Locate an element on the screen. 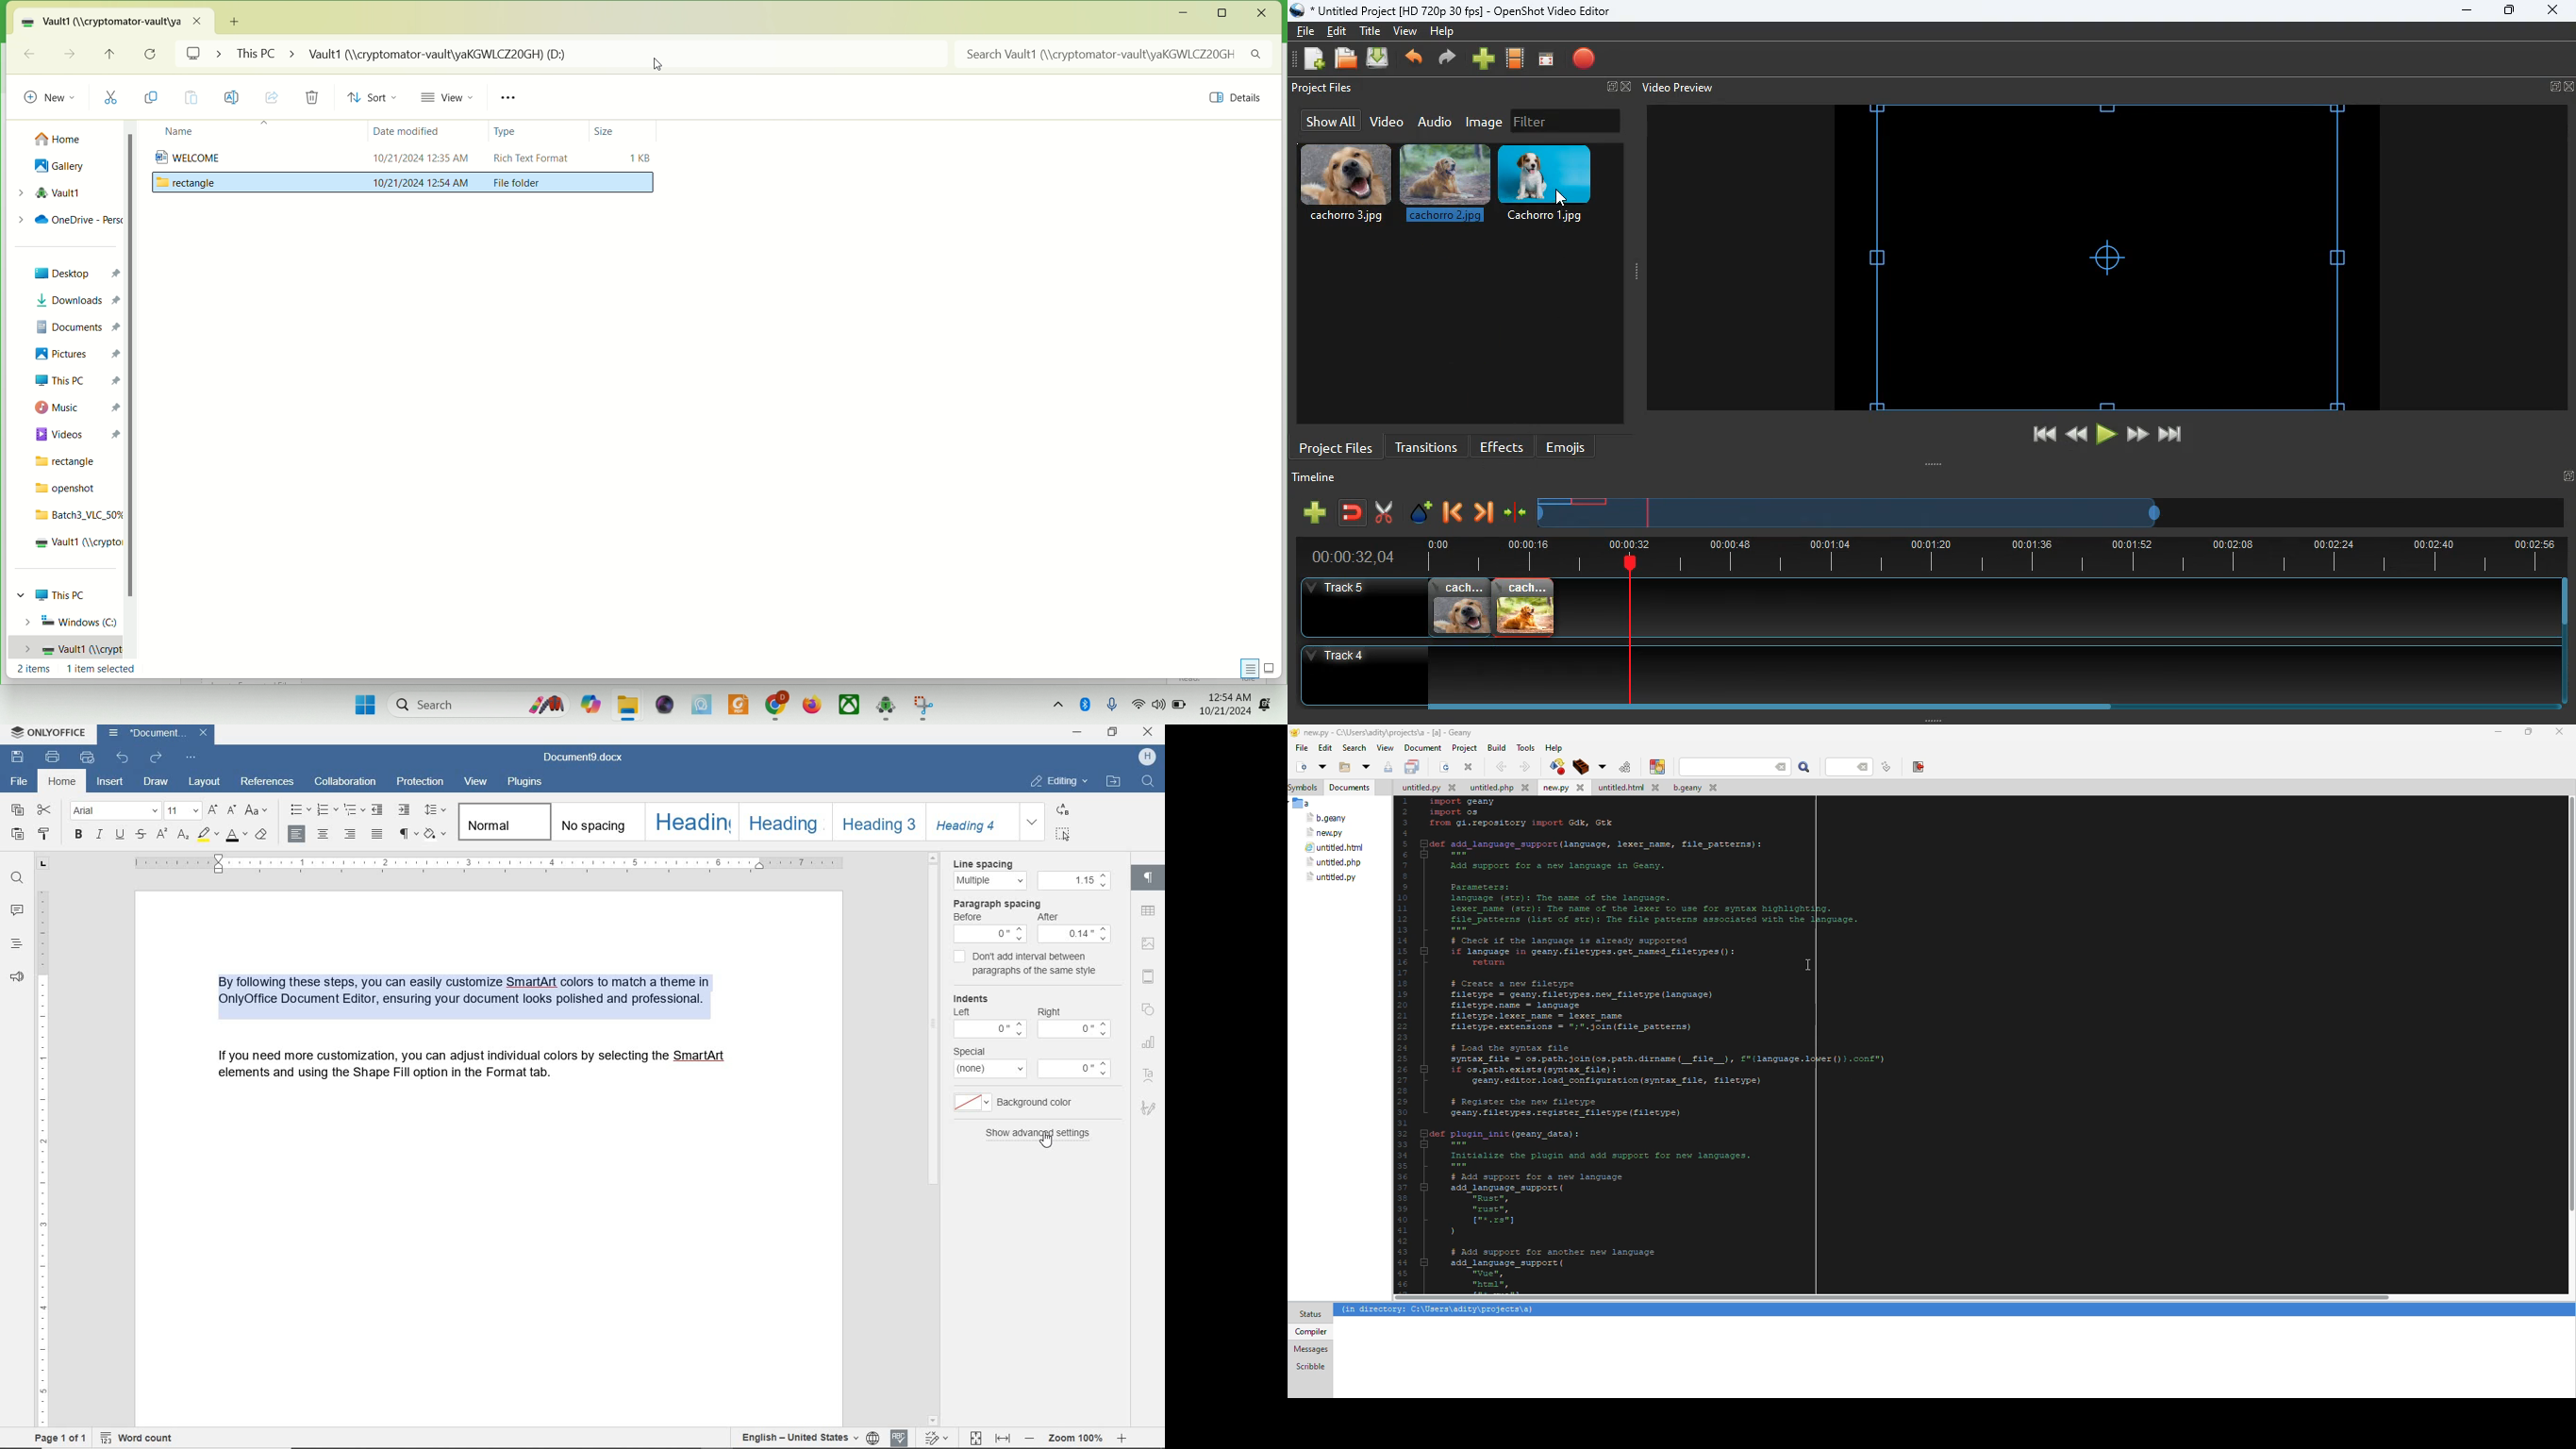  file is located at coordinates (1500, 788).